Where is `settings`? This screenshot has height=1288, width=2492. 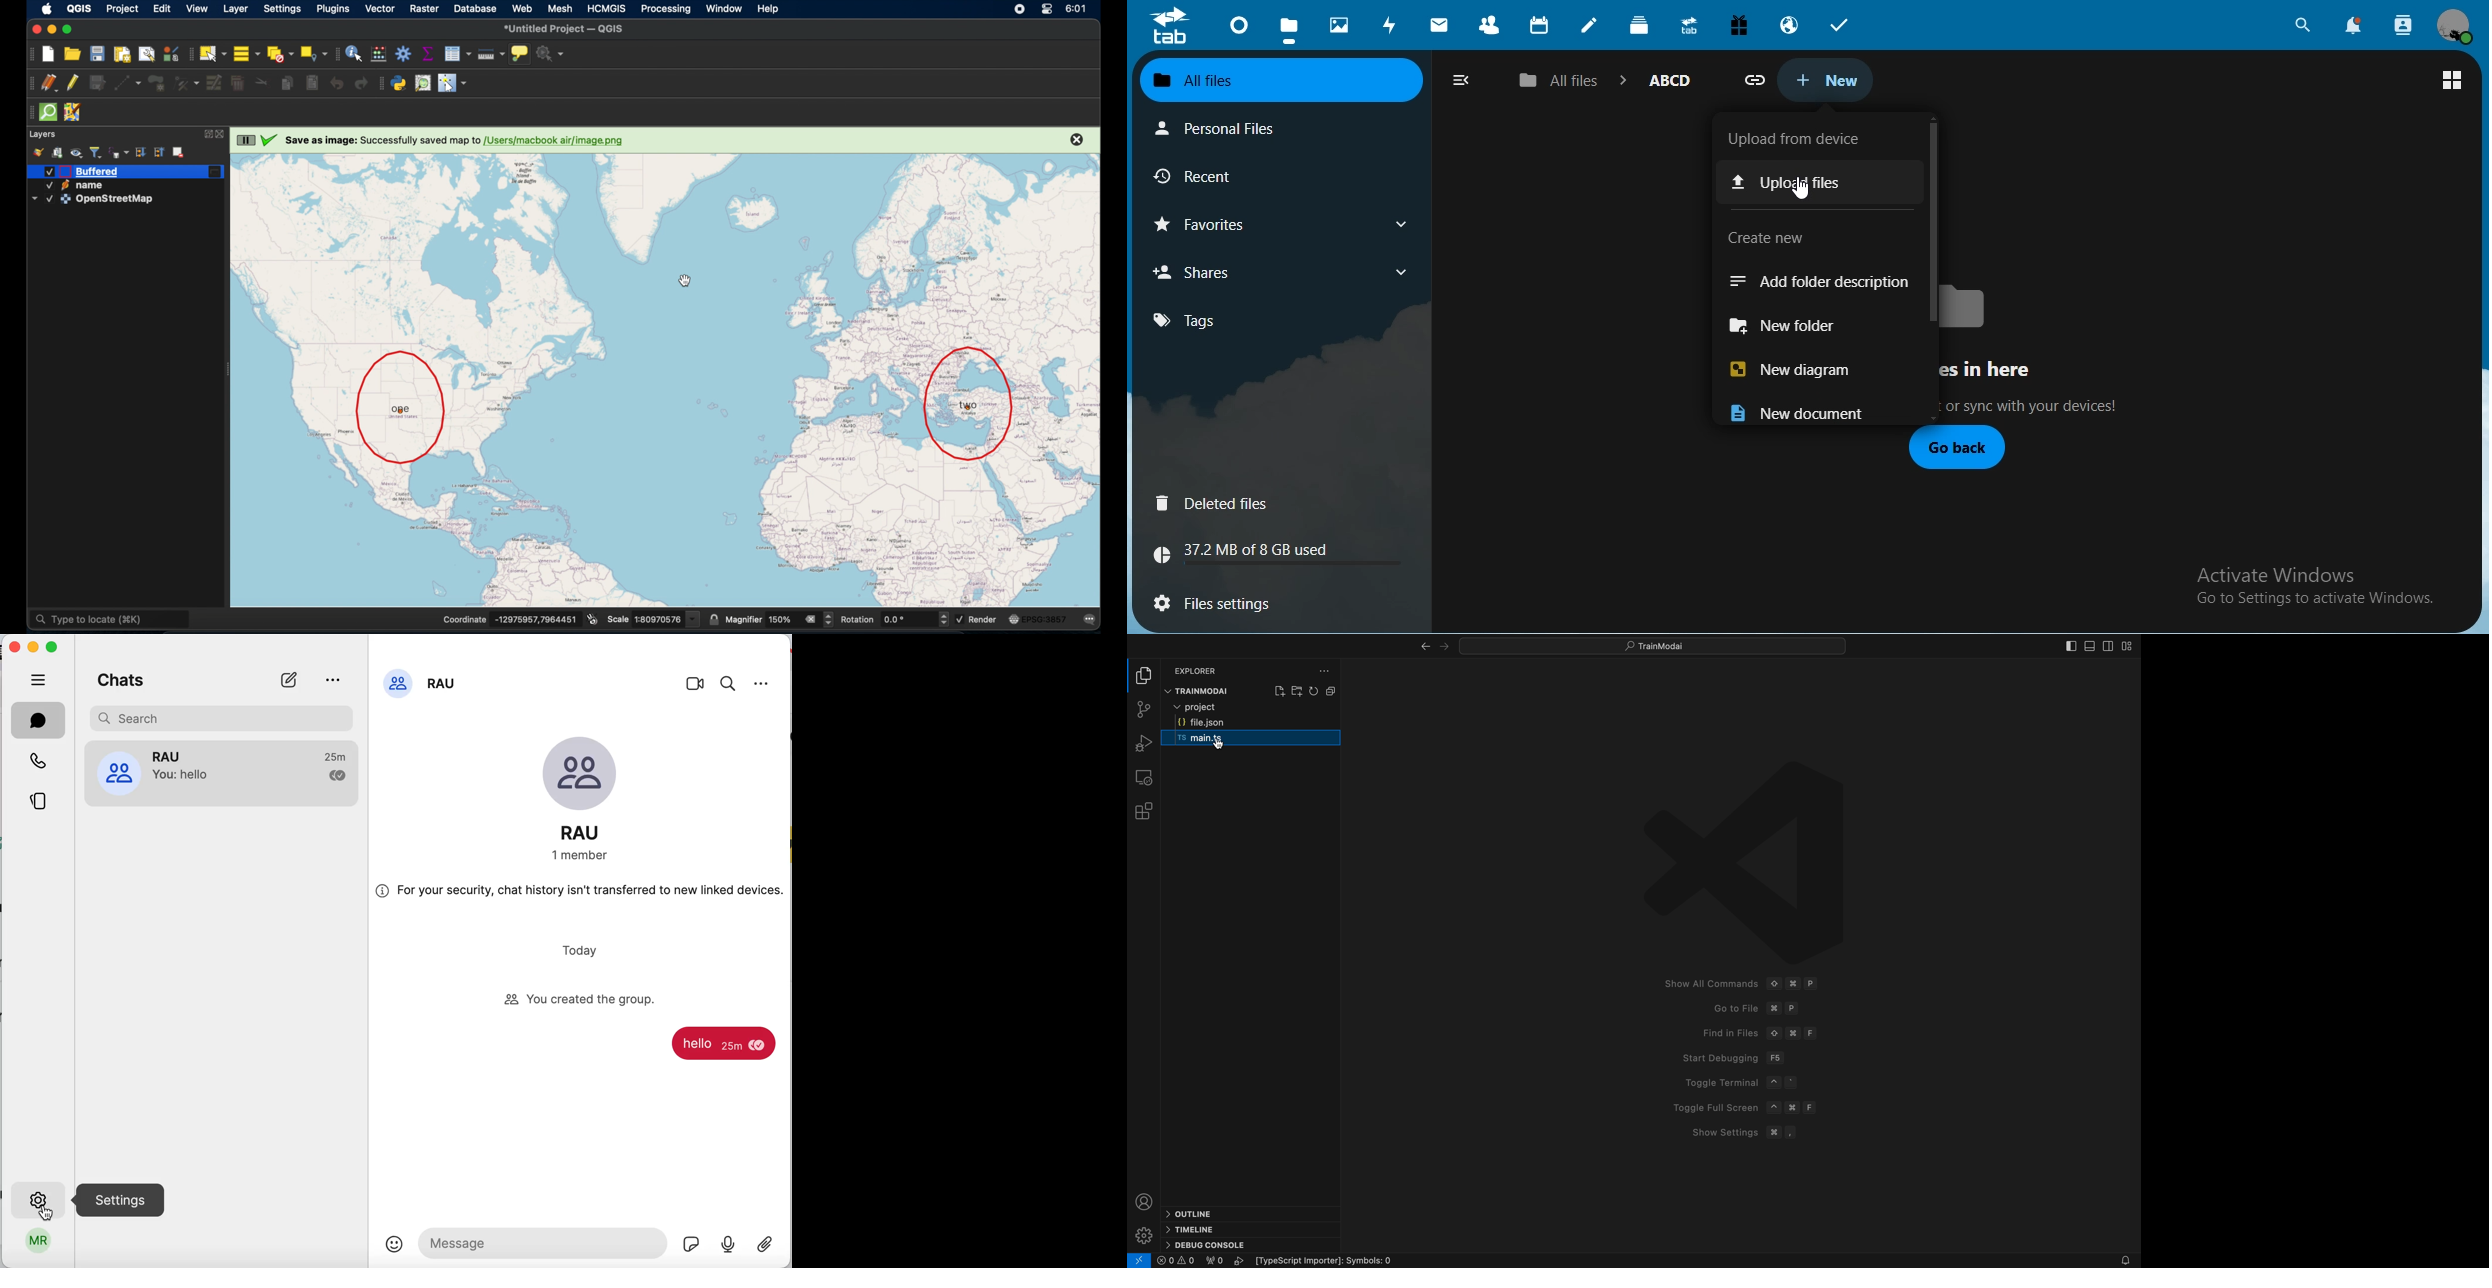
settings is located at coordinates (37, 1198).